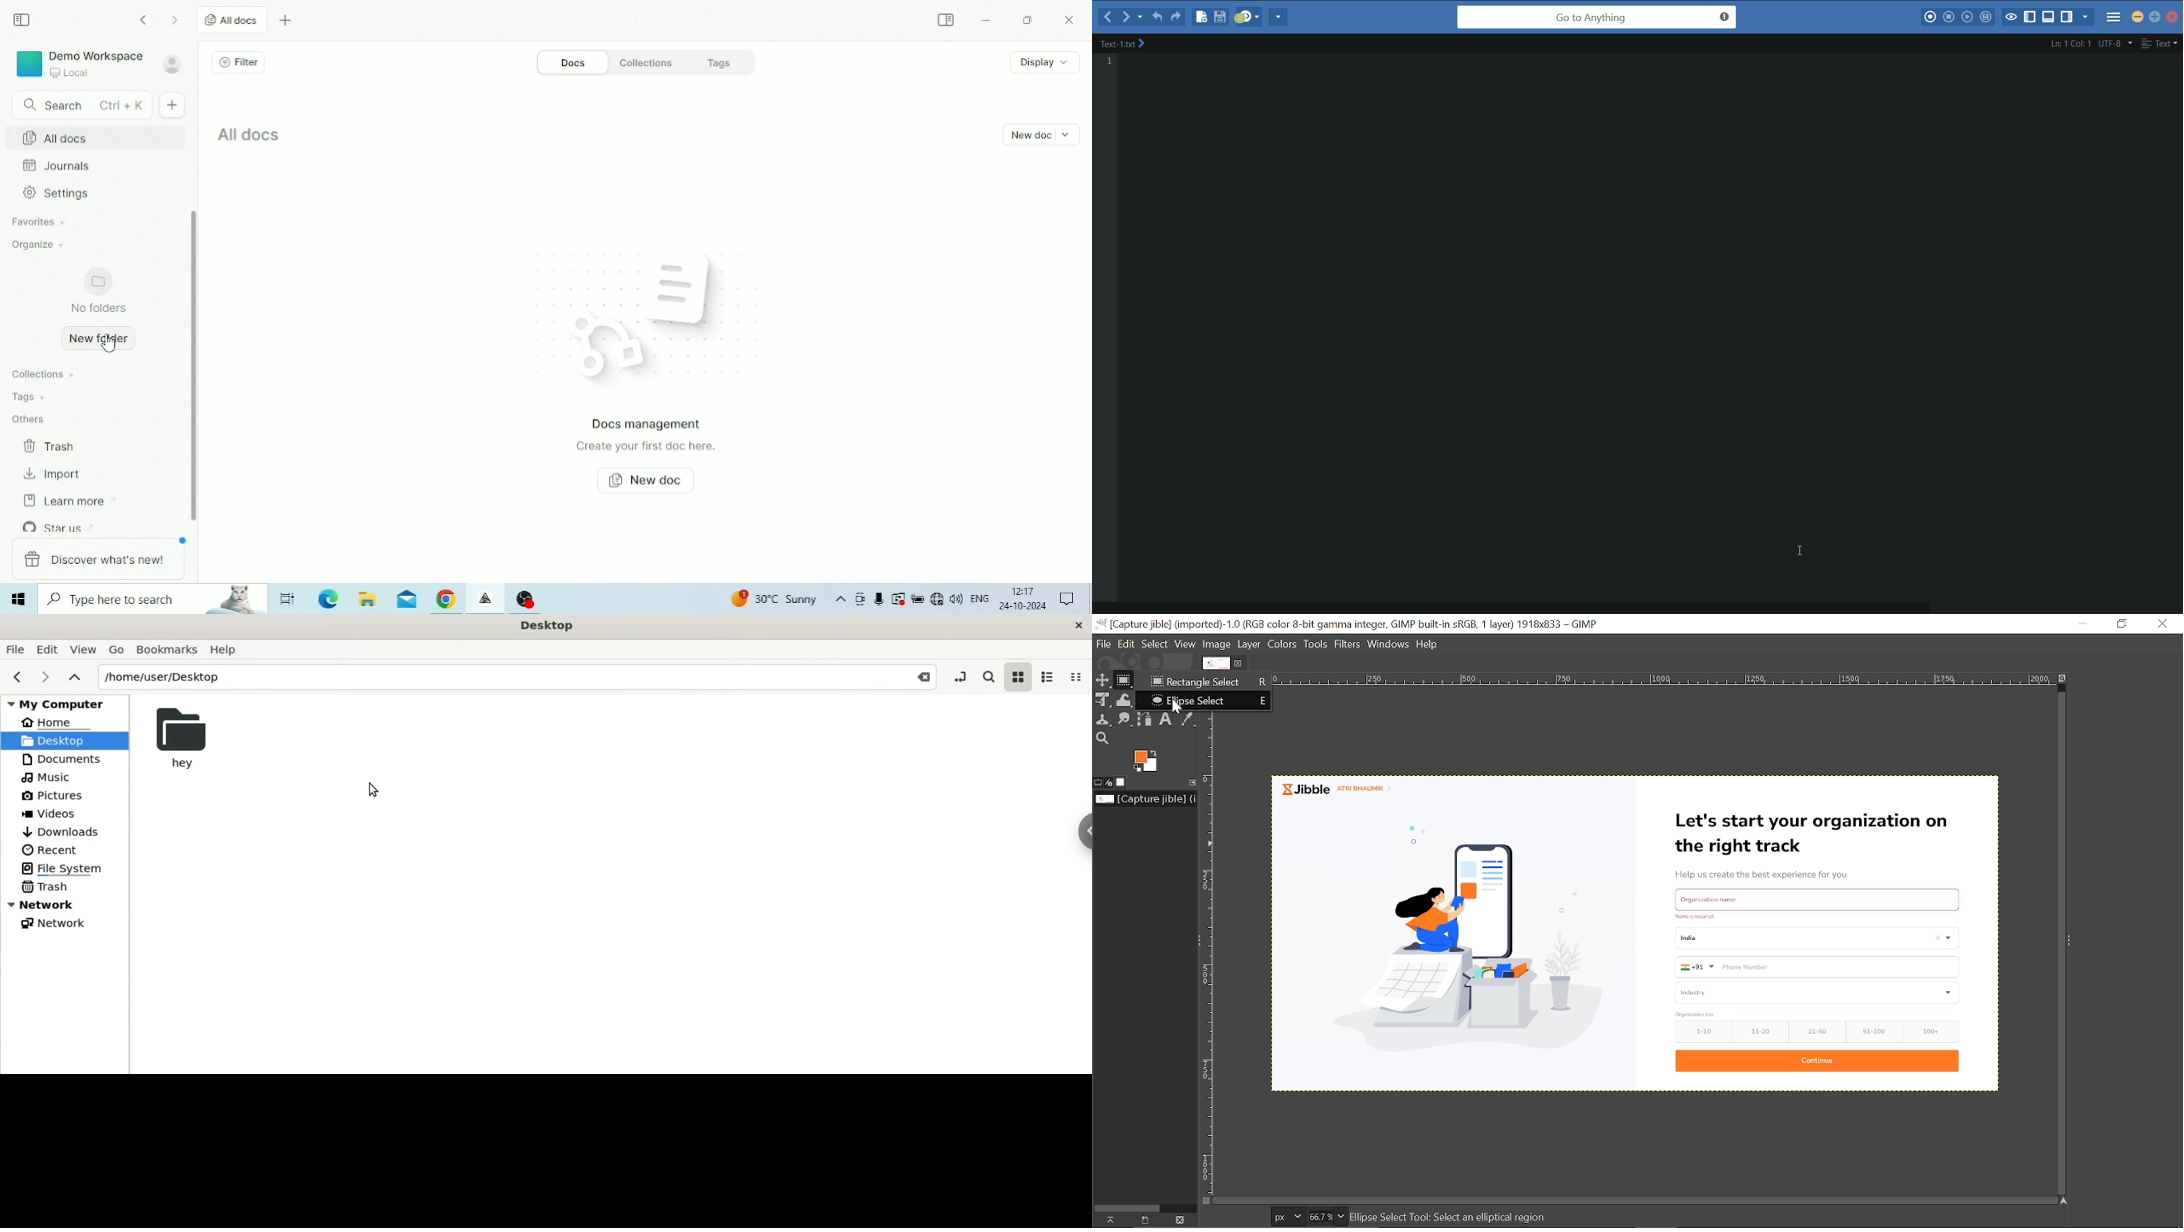 This screenshot has width=2184, height=1232. What do you see at coordinates (1024, 590) in the screenshot?
I see `Time` at bounding box center [1024, 590].